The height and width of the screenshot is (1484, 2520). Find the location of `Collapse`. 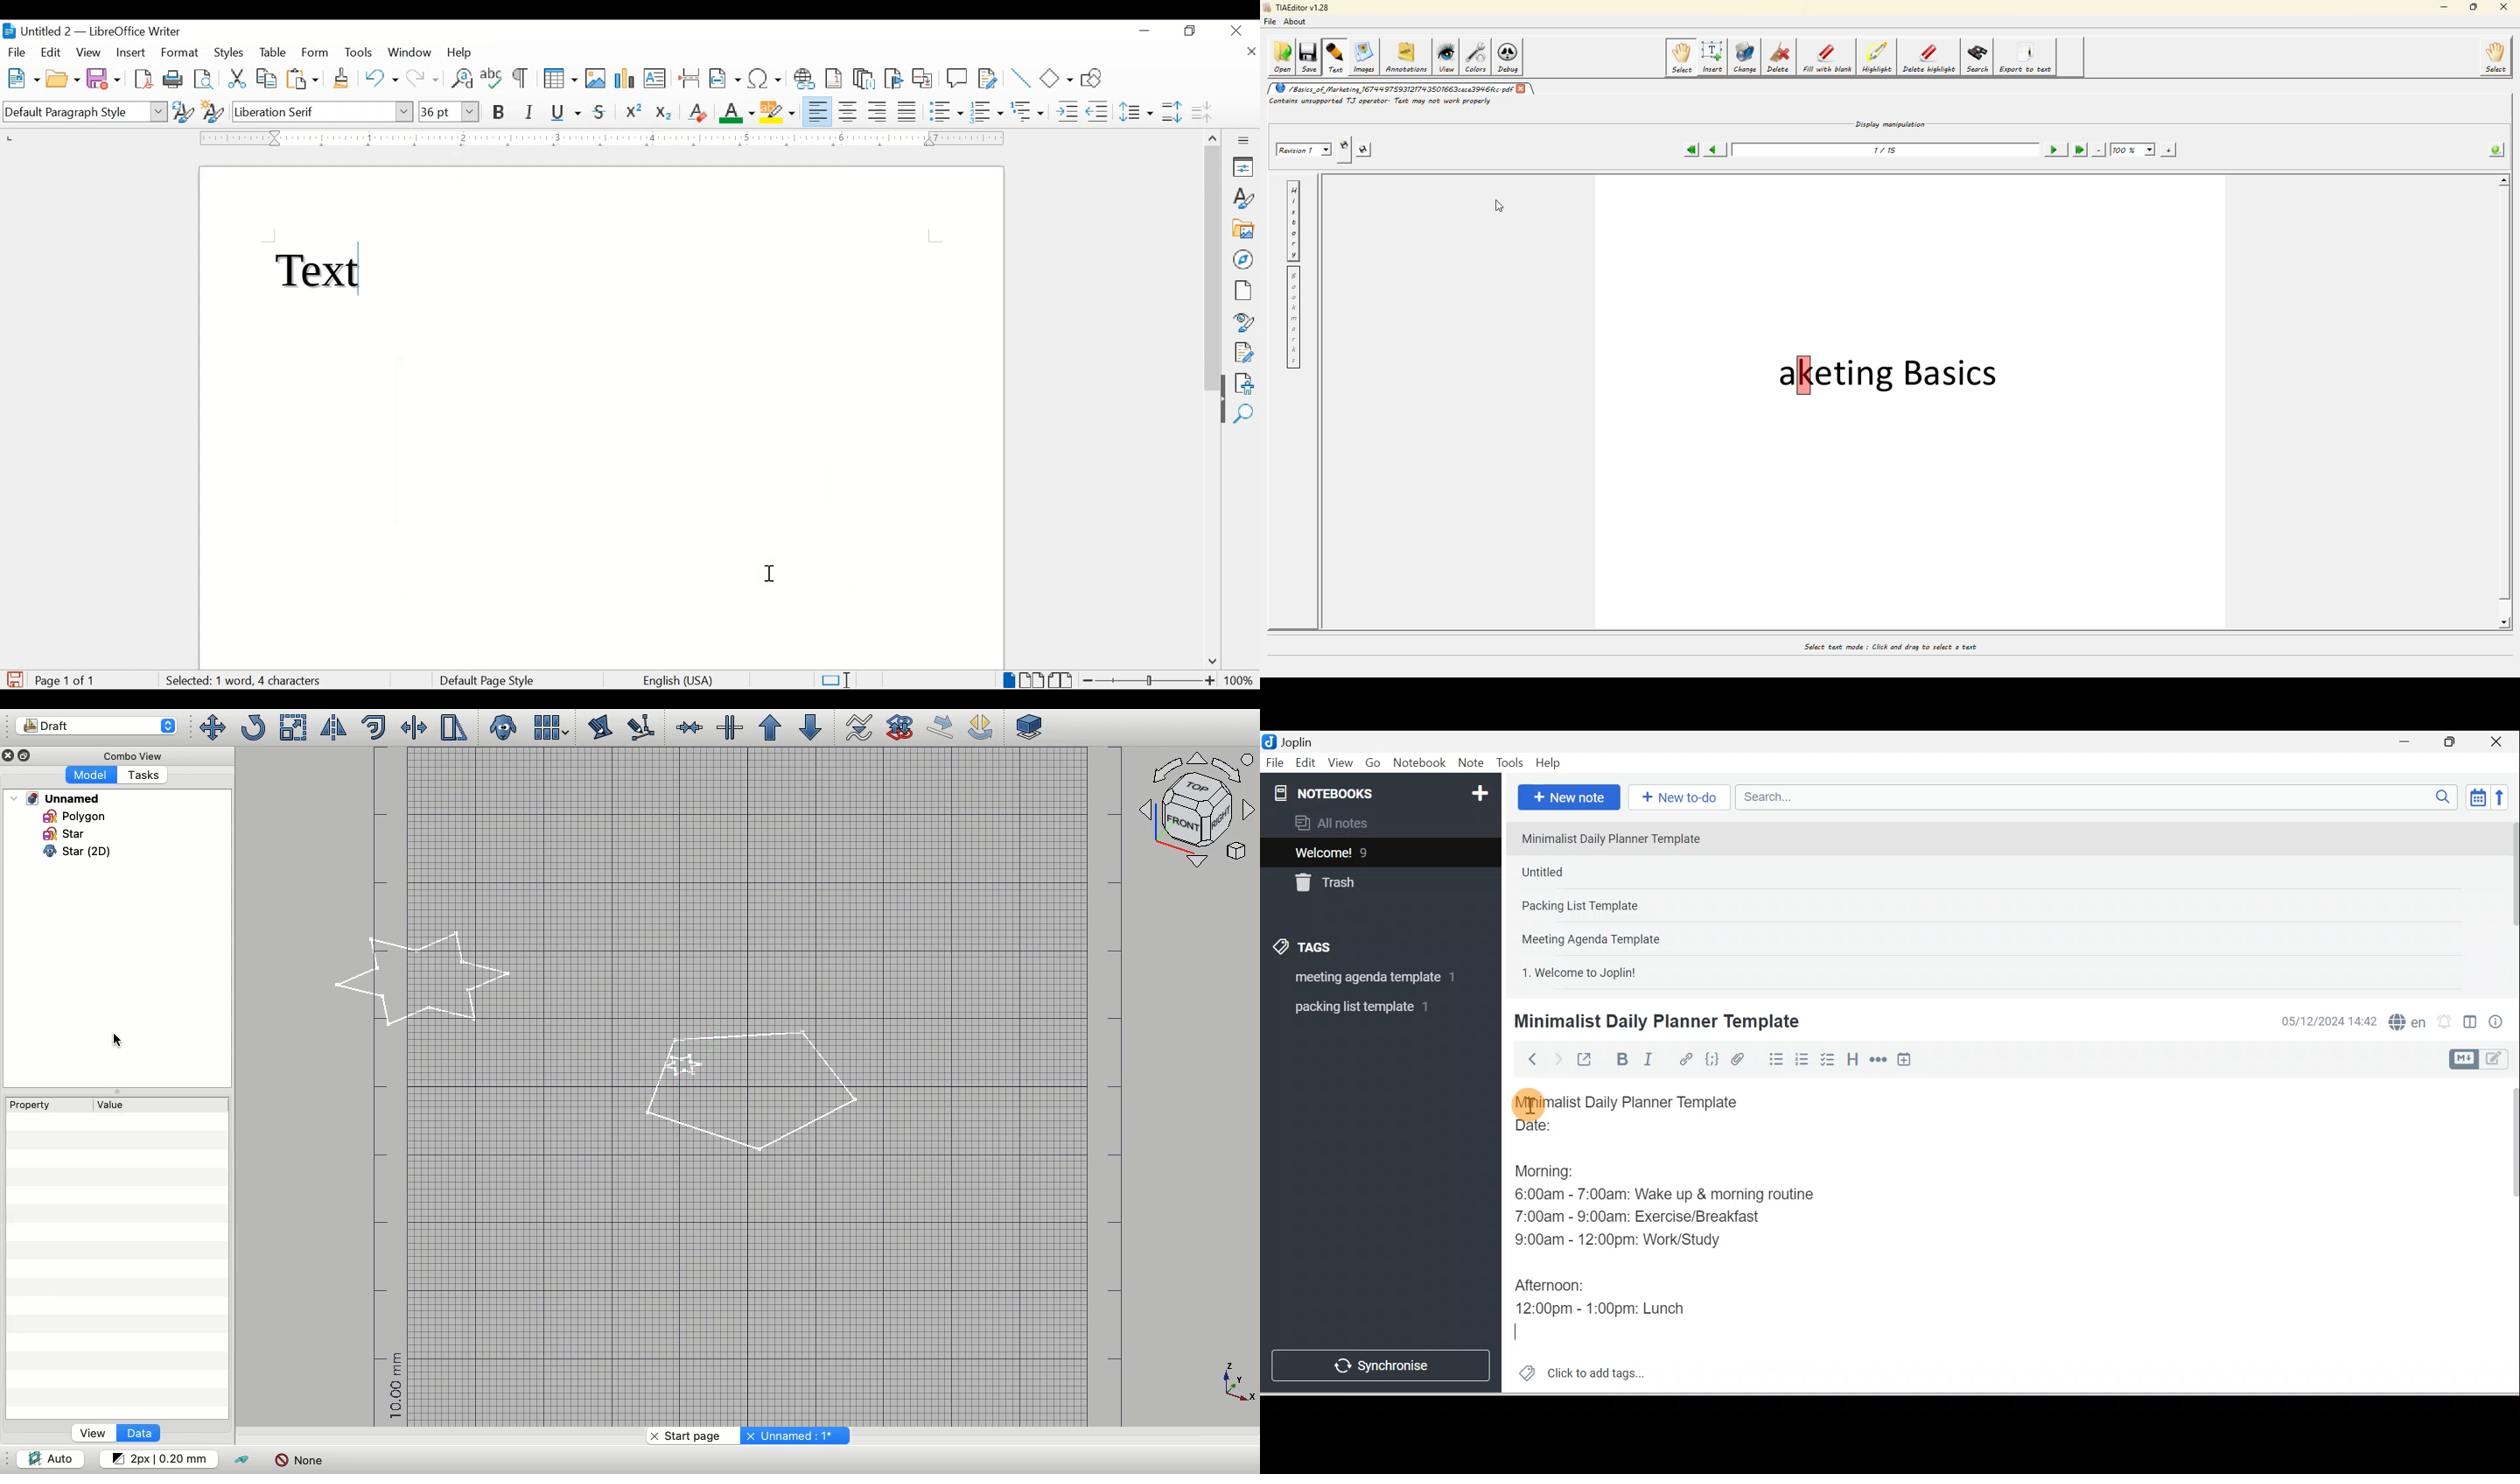

Collapse is located at coordinates (116, 1091).